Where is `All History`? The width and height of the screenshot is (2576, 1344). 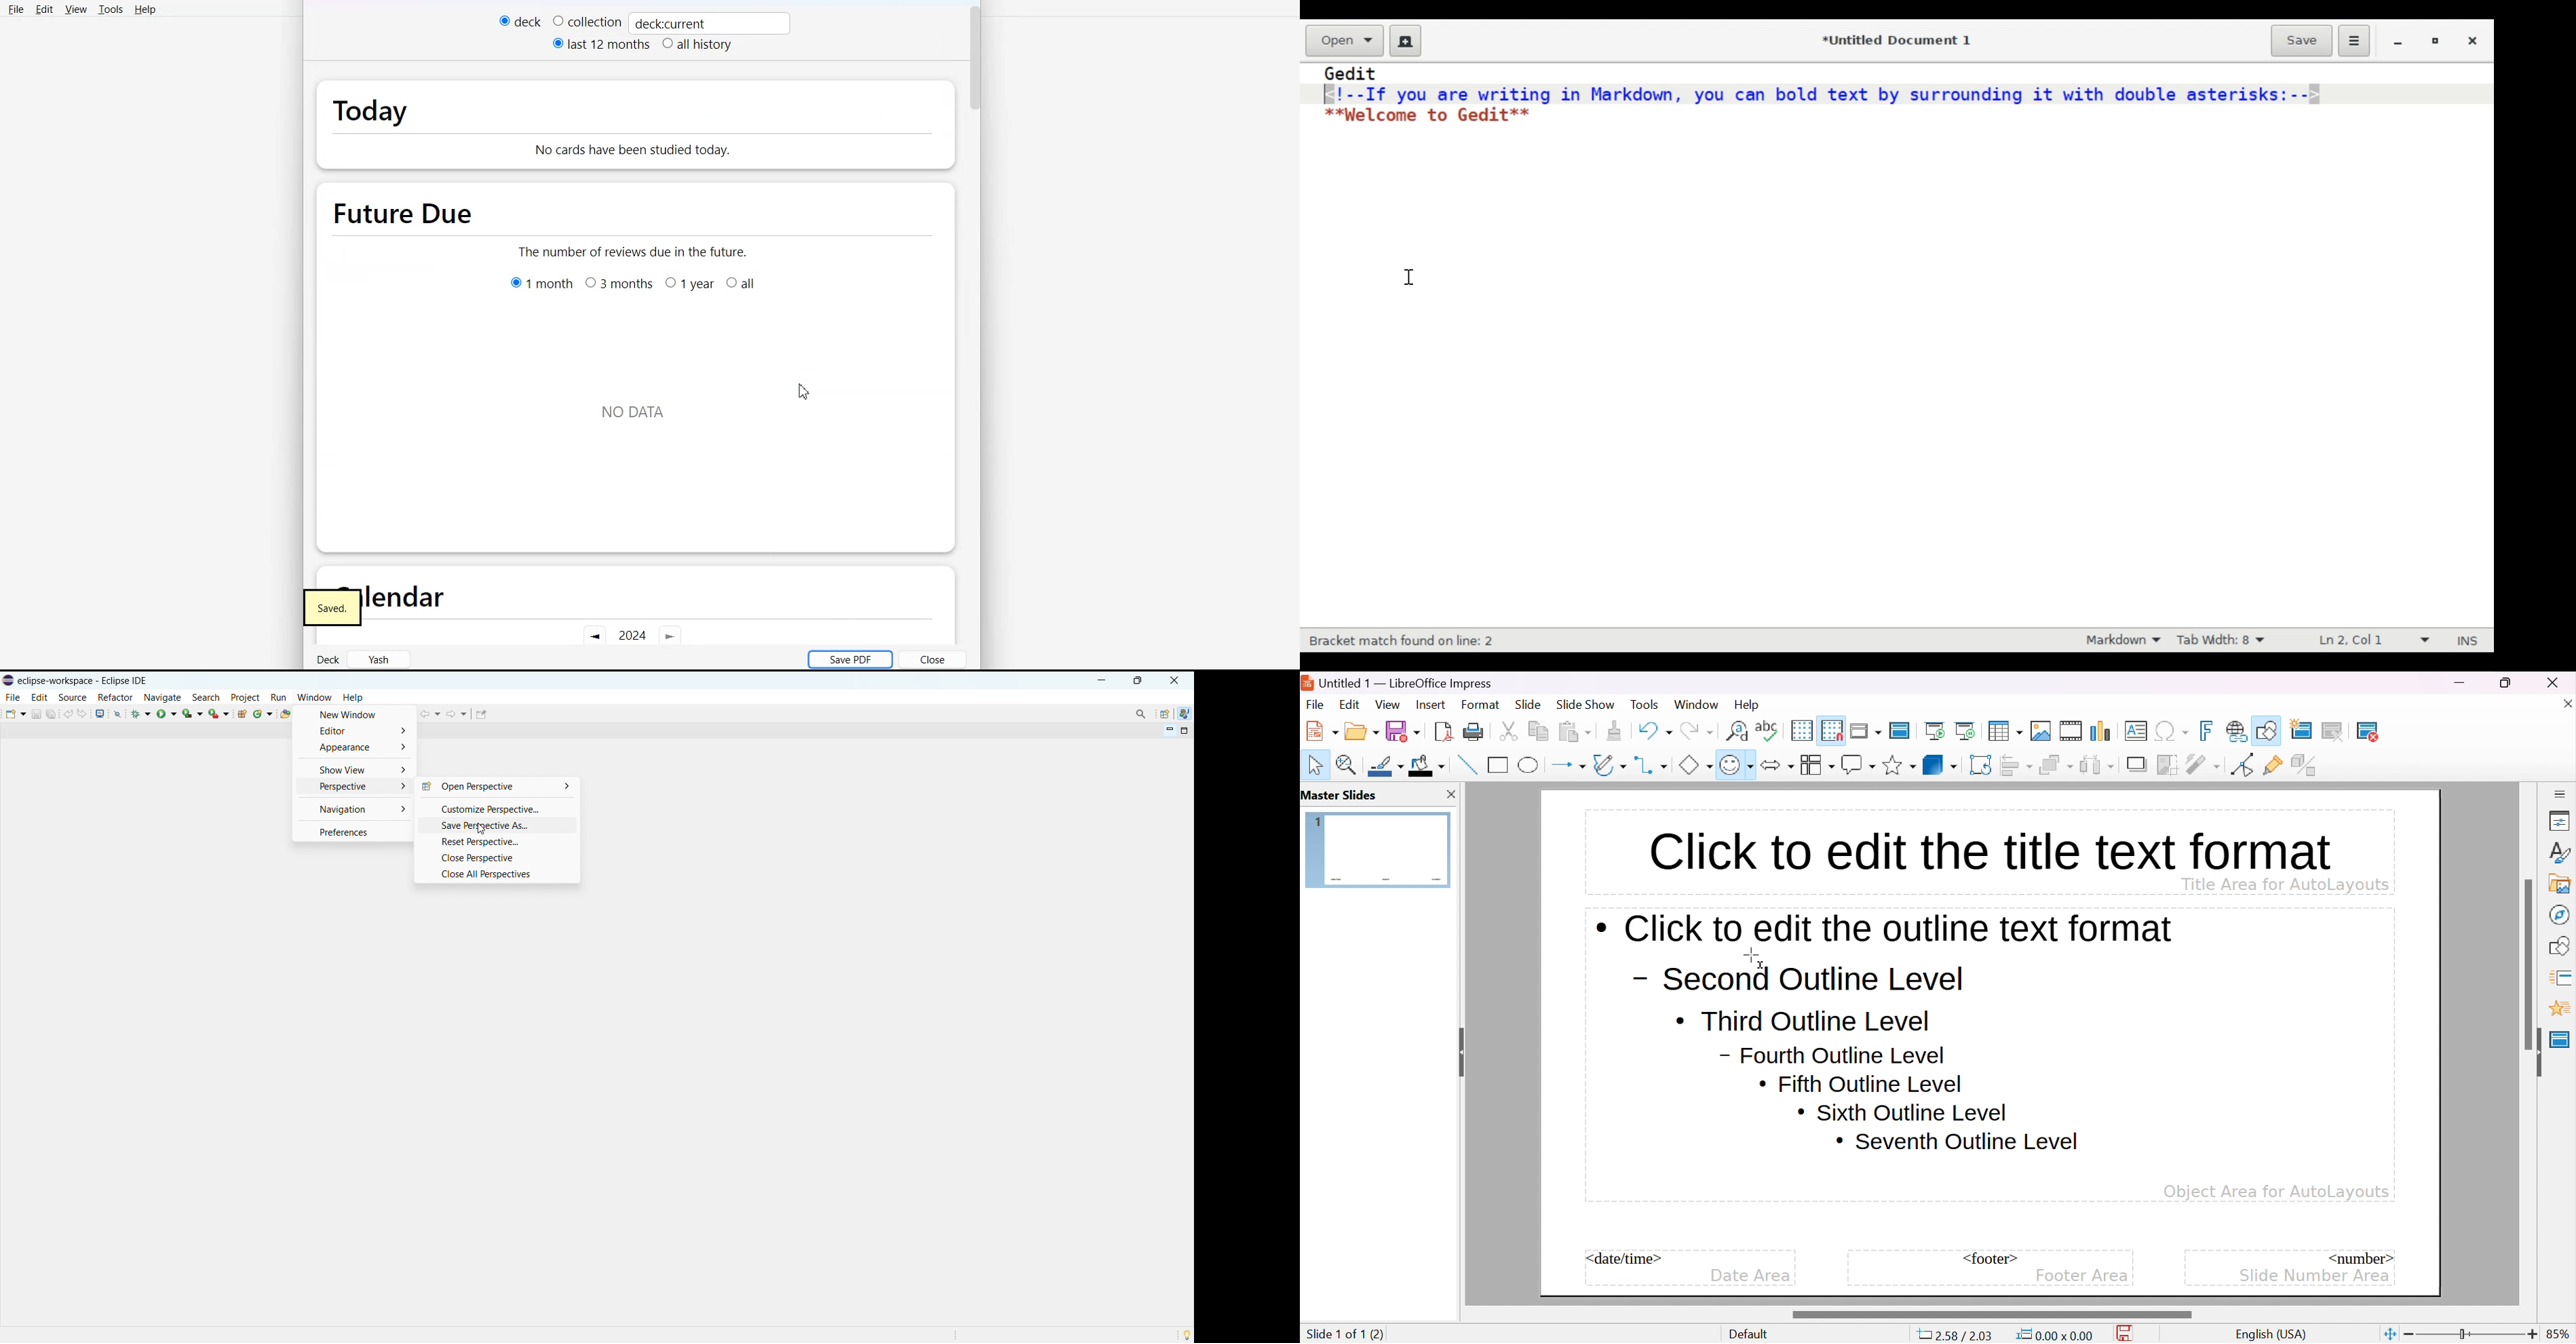
All History is located at coordinates (697, 45).